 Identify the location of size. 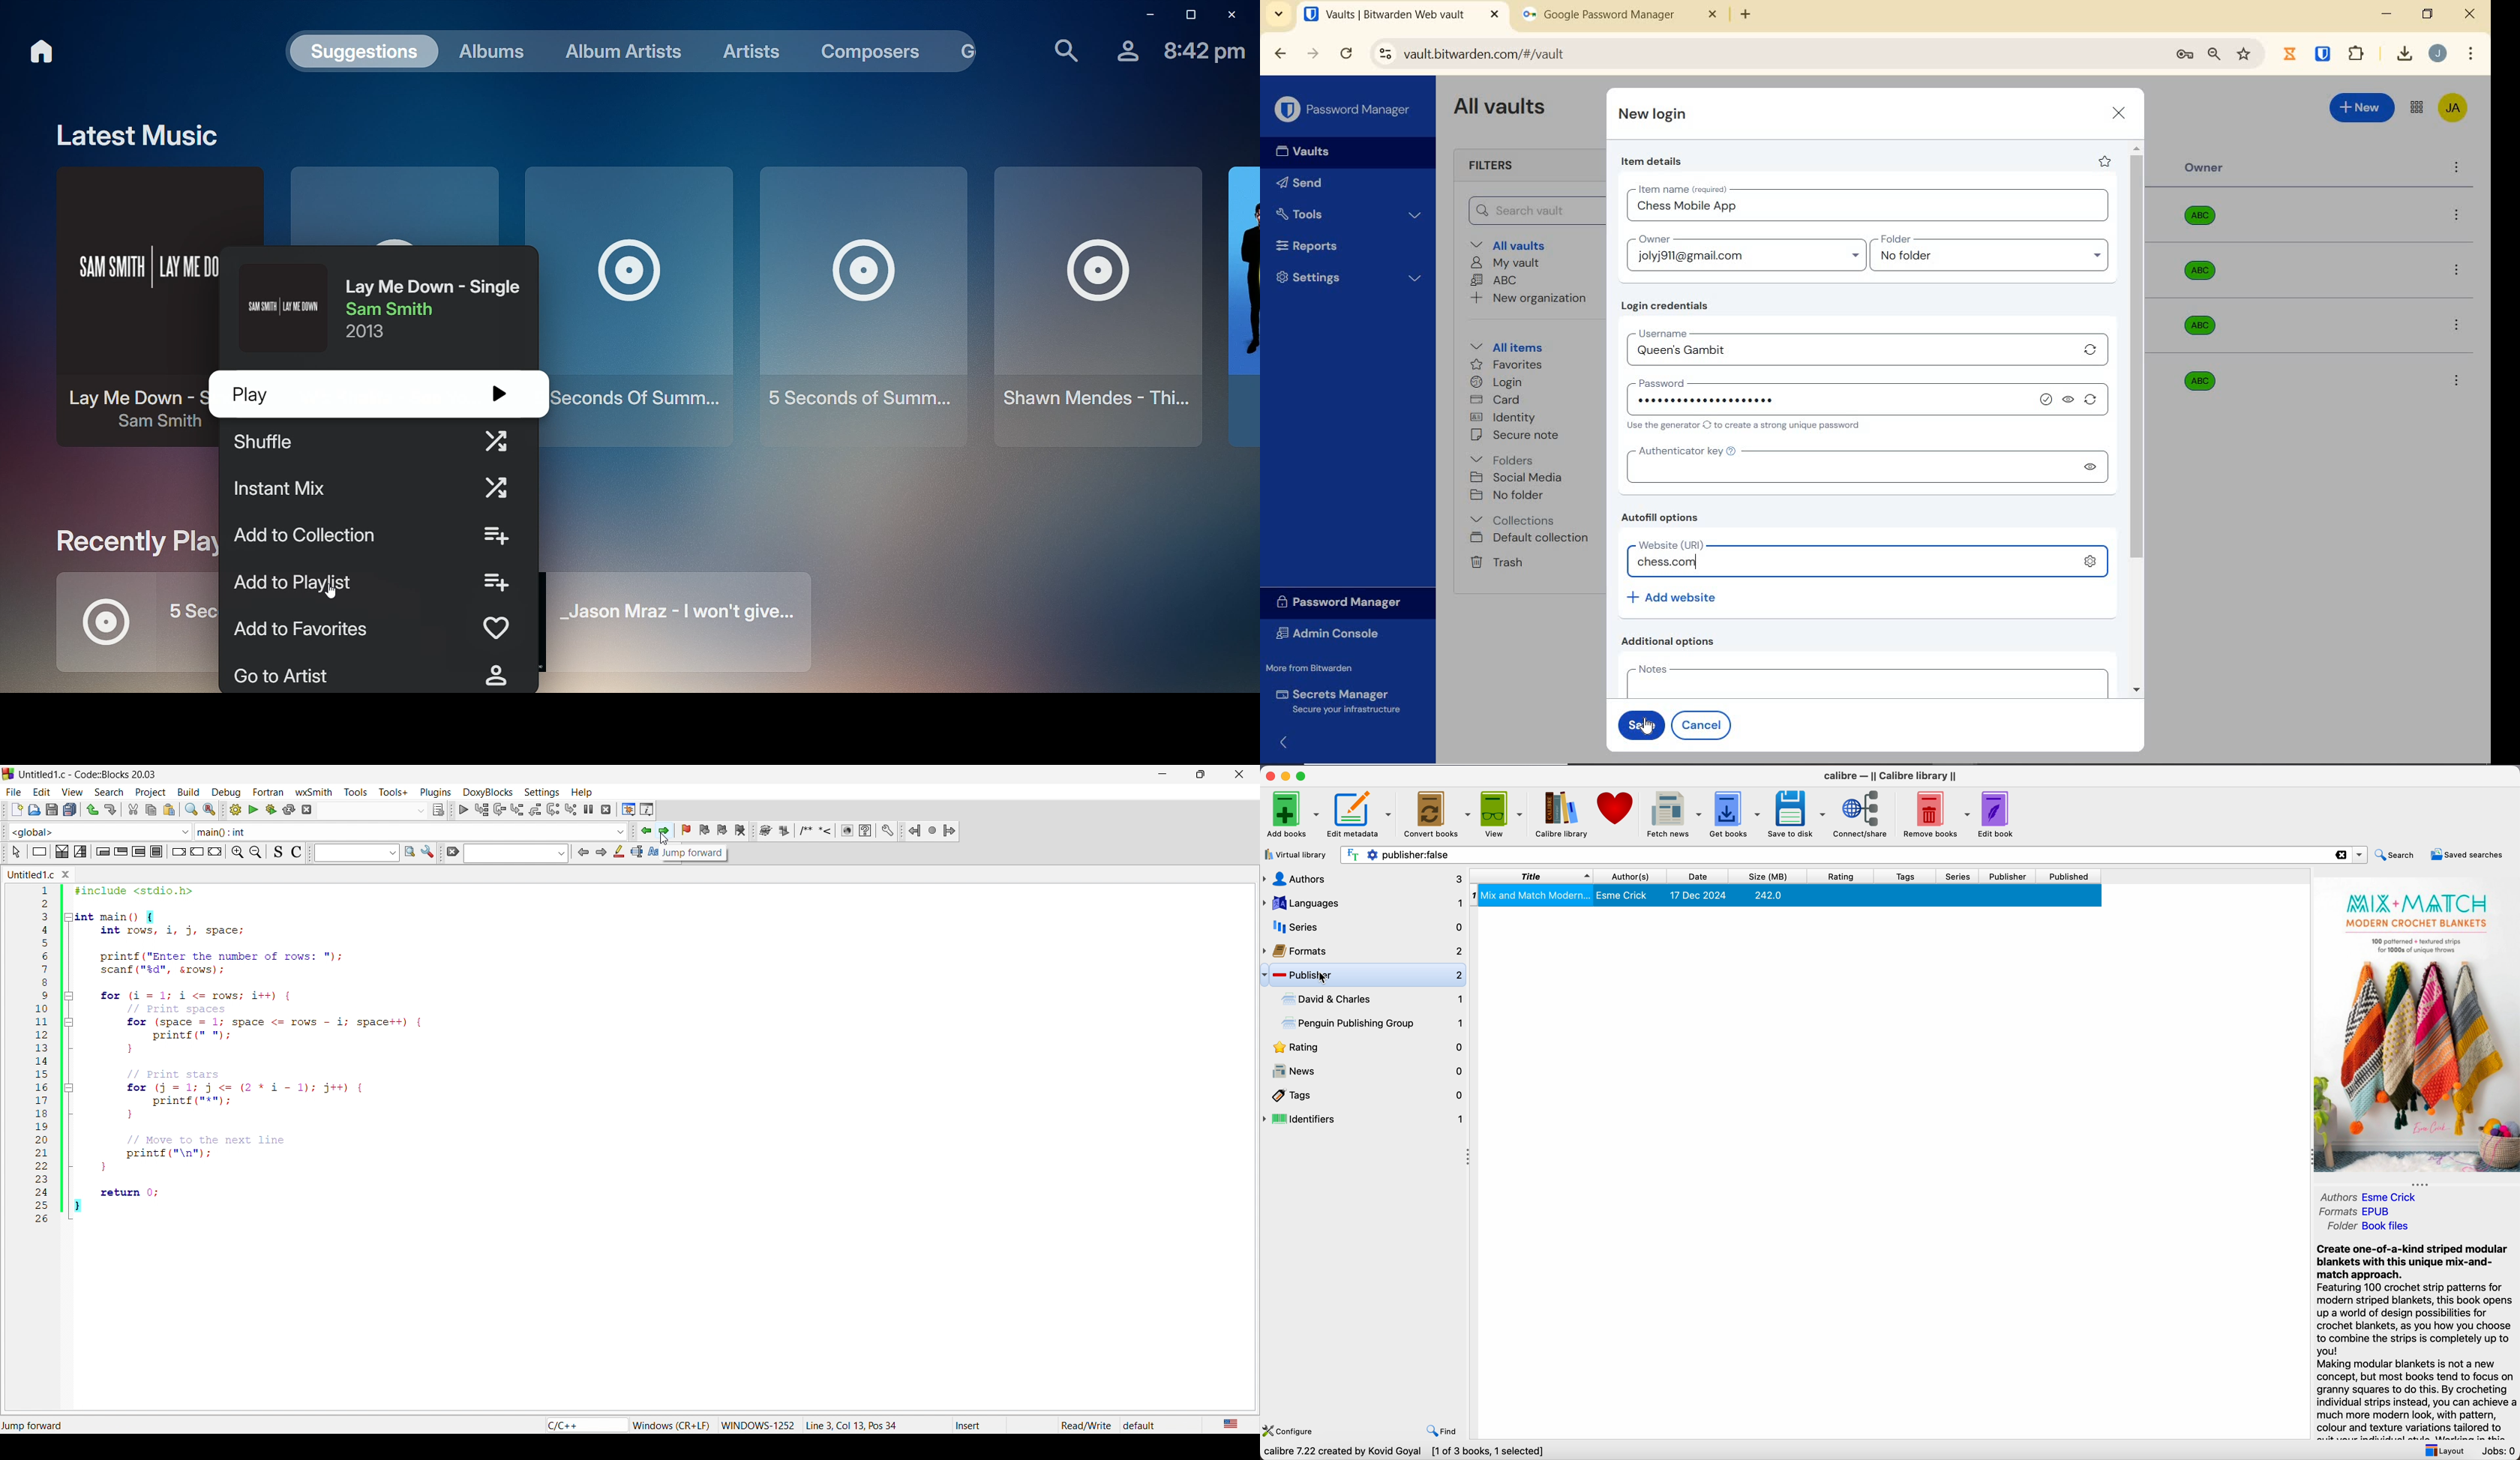
(1773, 876).